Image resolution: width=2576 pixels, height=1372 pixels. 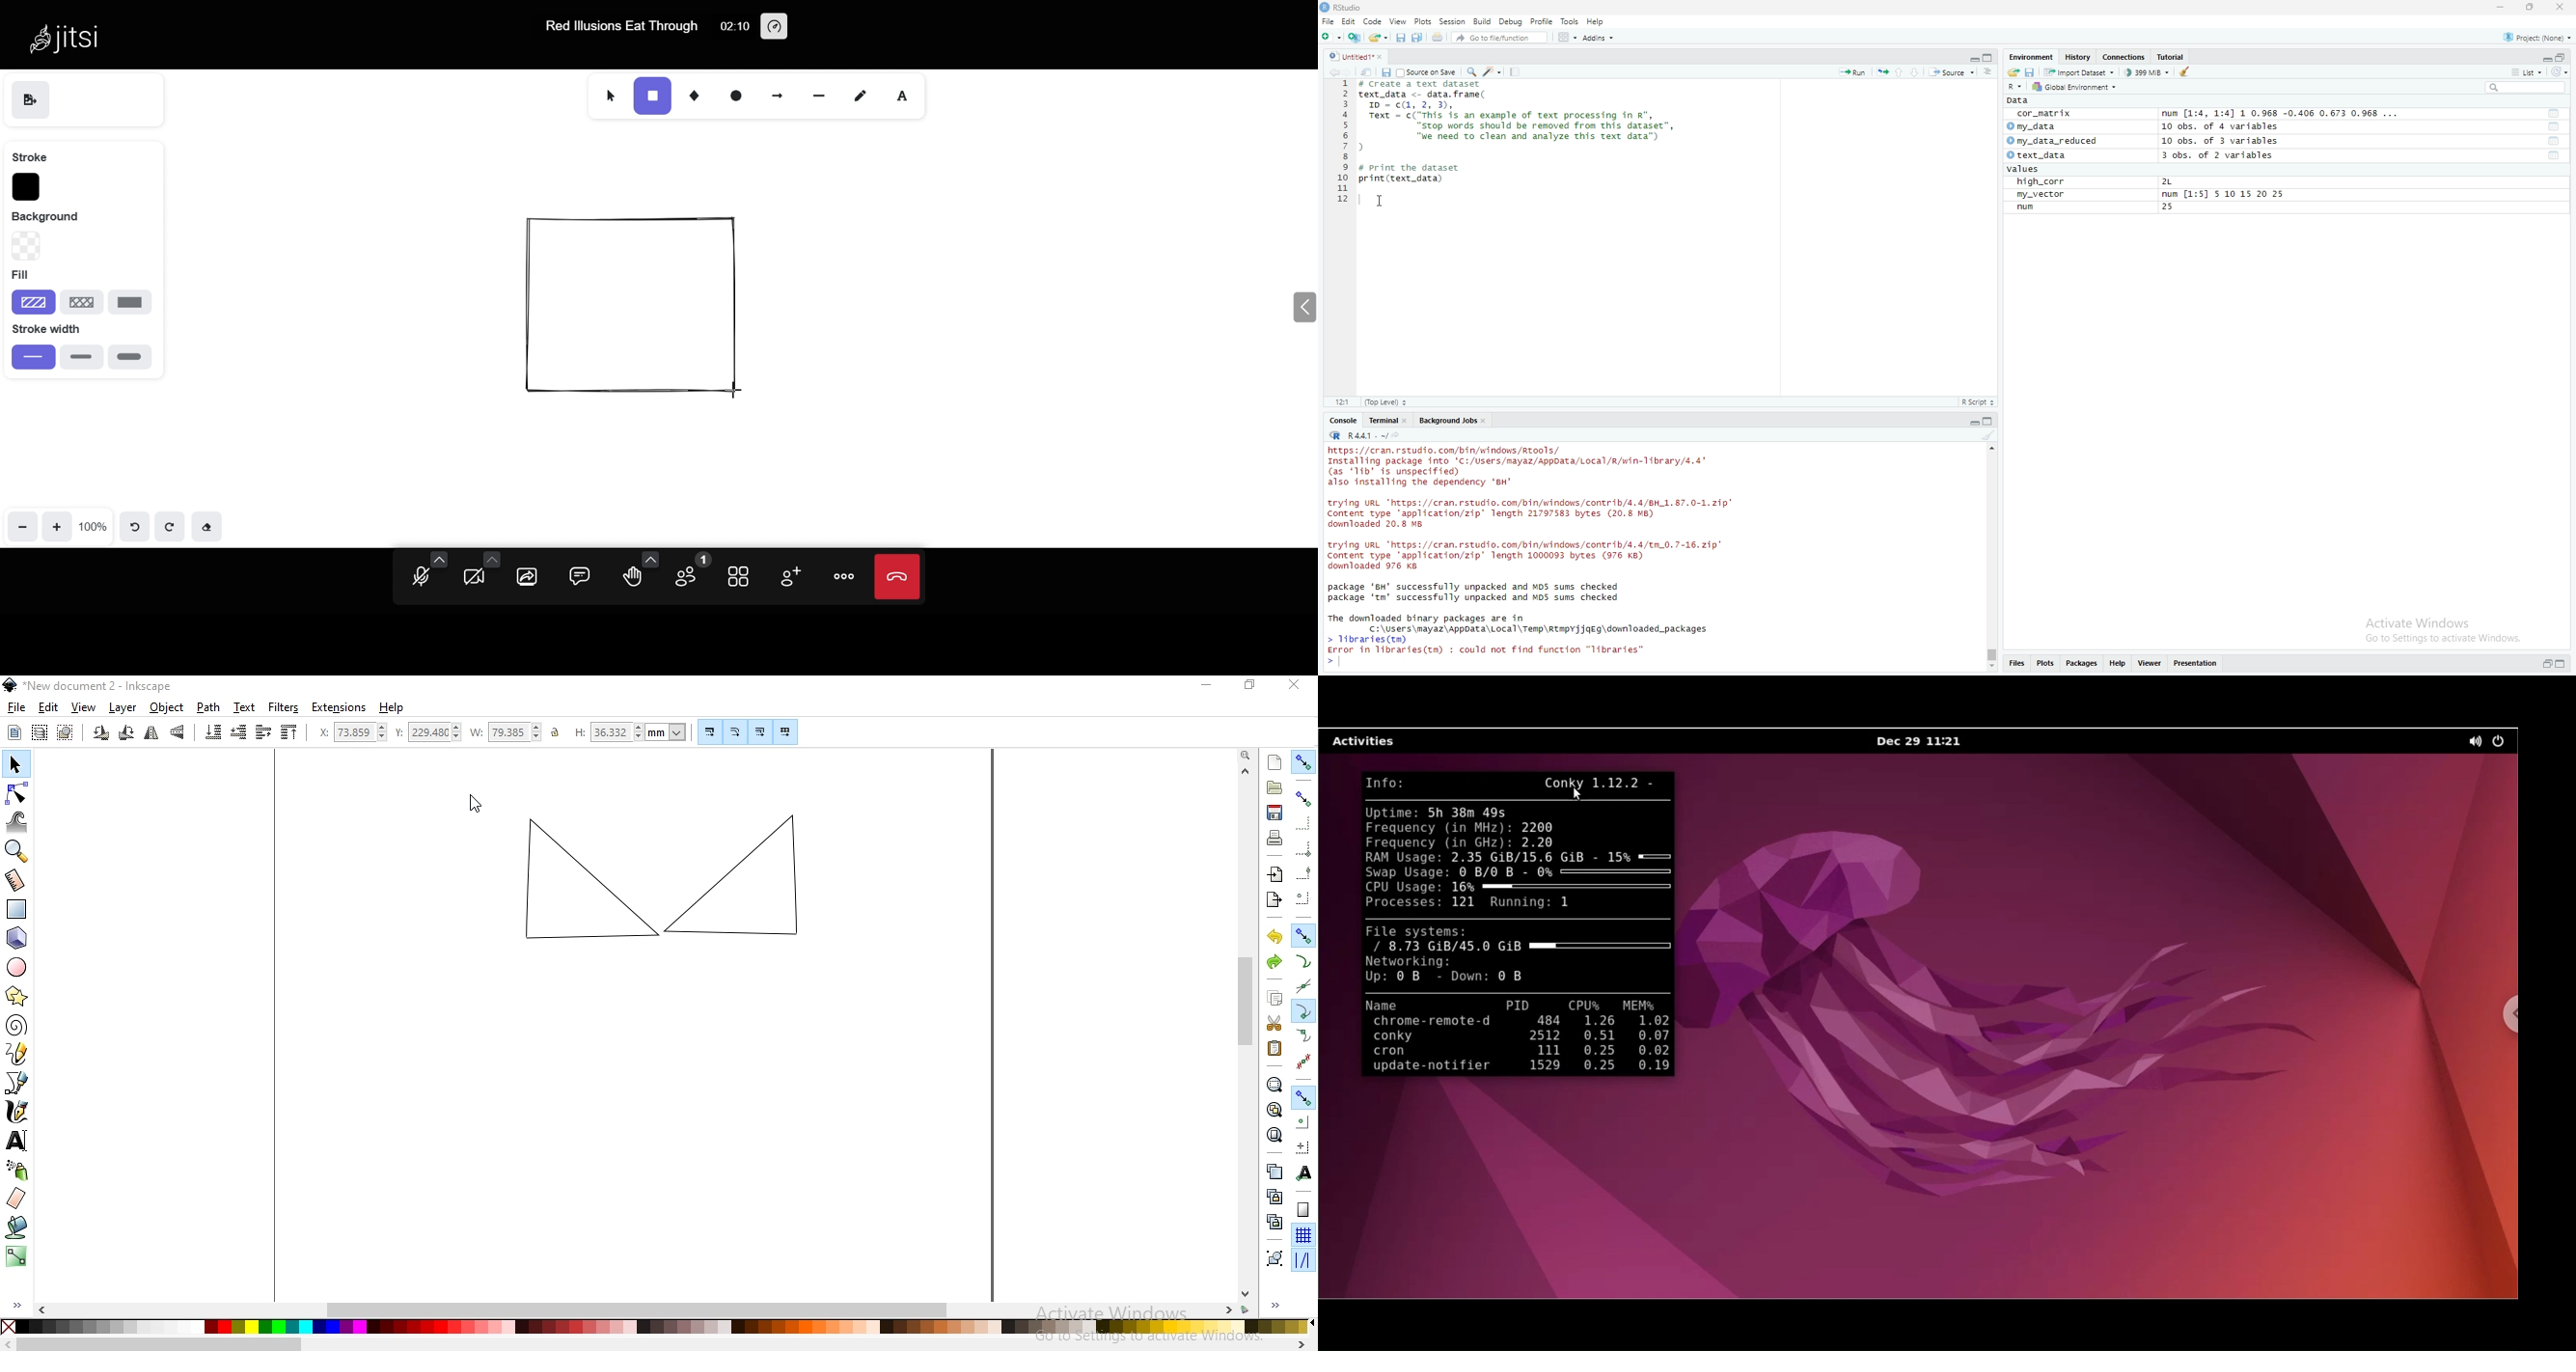 What do you see at coordinates (1342, 9) in the screenshot?
I see `rstudio` at bounding box center [1342, 9].